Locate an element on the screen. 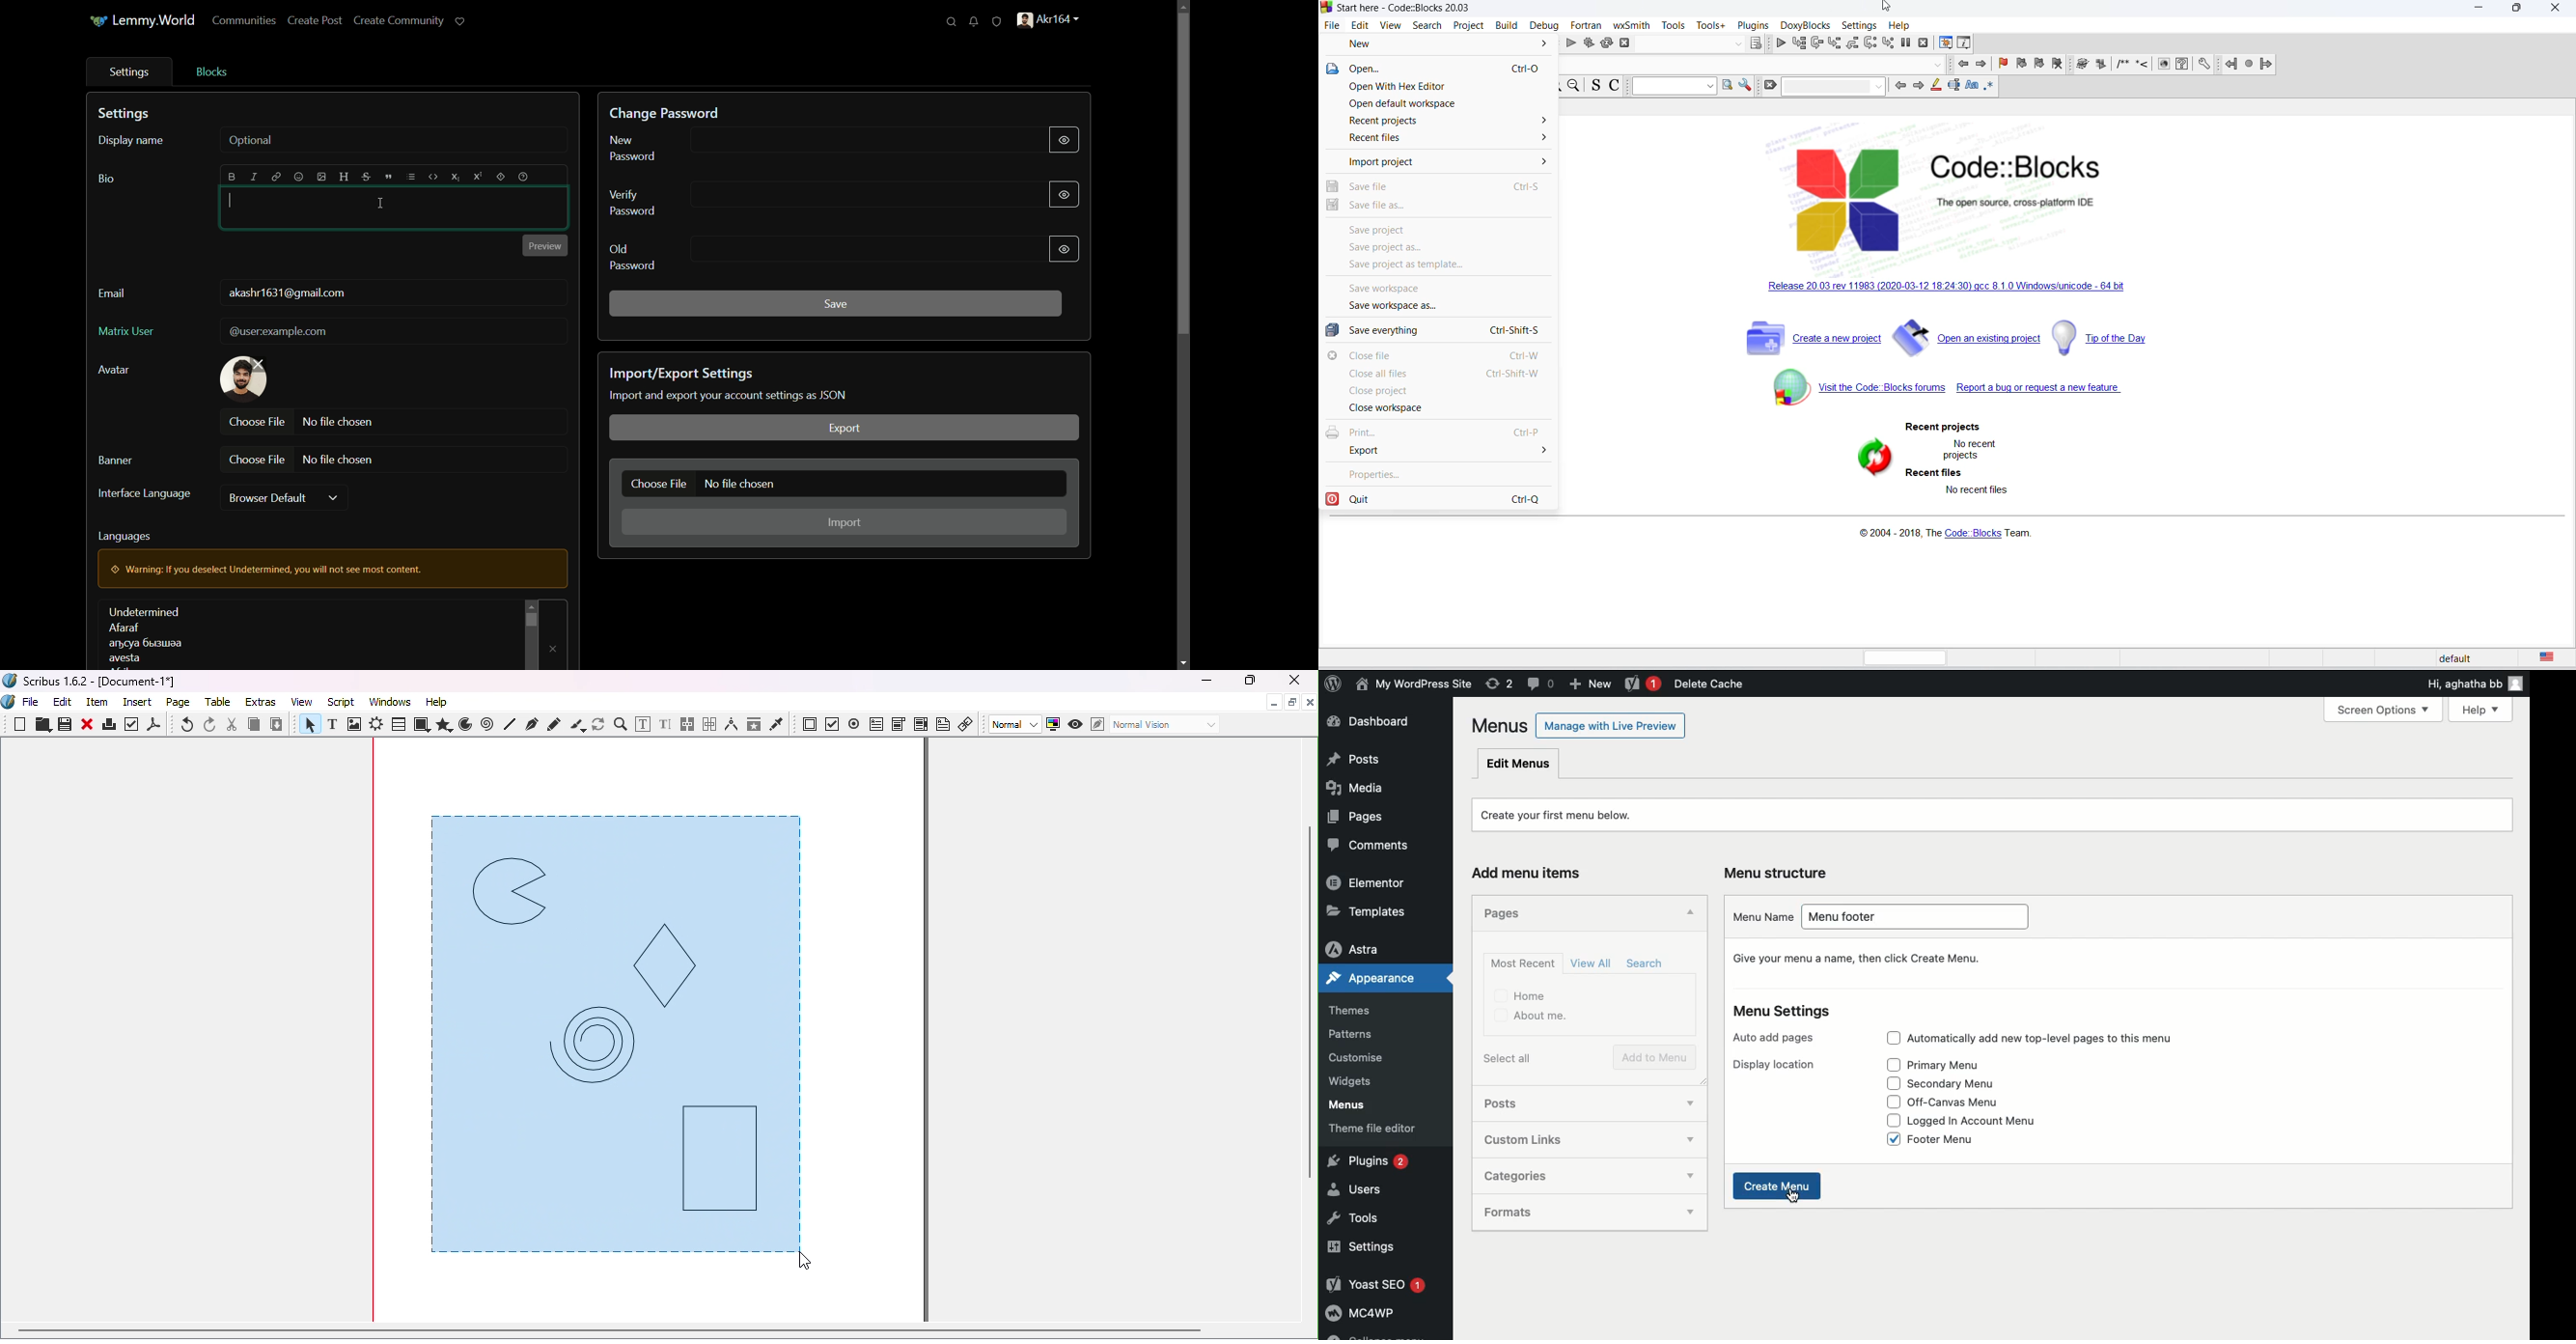 The image size is (2576, 1344). Save is located at coordinates (63, 725).